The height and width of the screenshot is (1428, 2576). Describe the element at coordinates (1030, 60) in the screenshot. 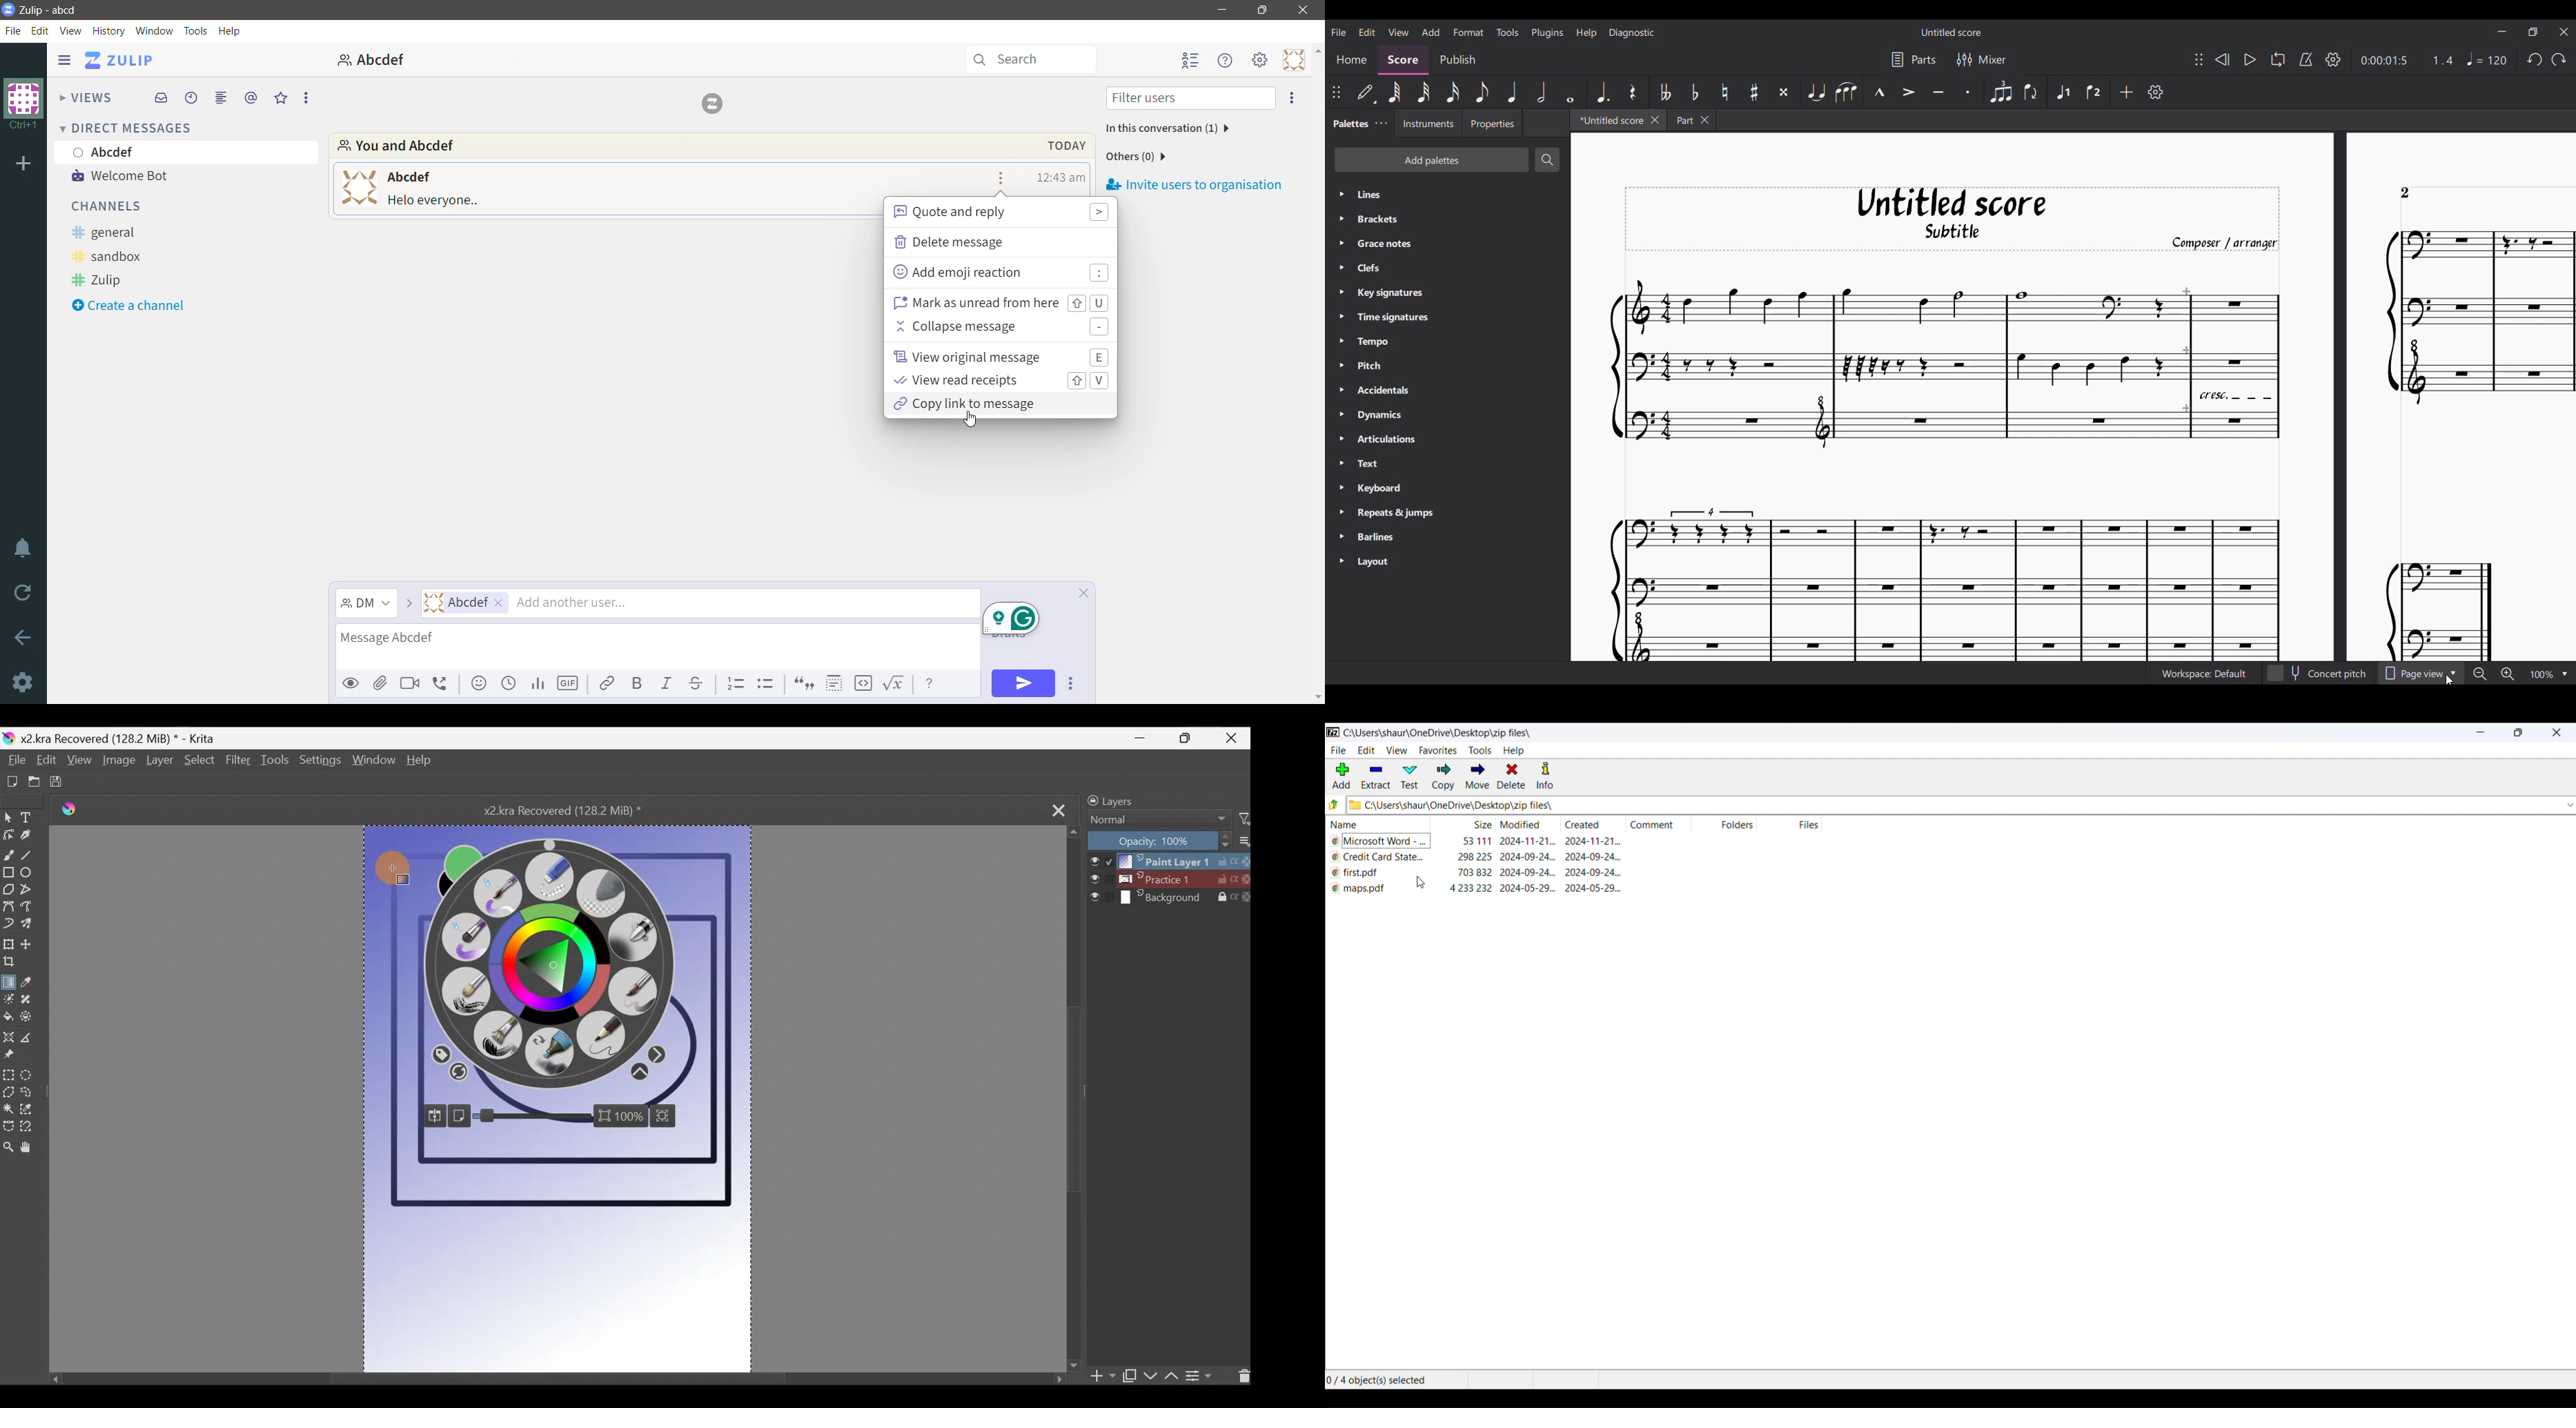

I see `Search` at that location.